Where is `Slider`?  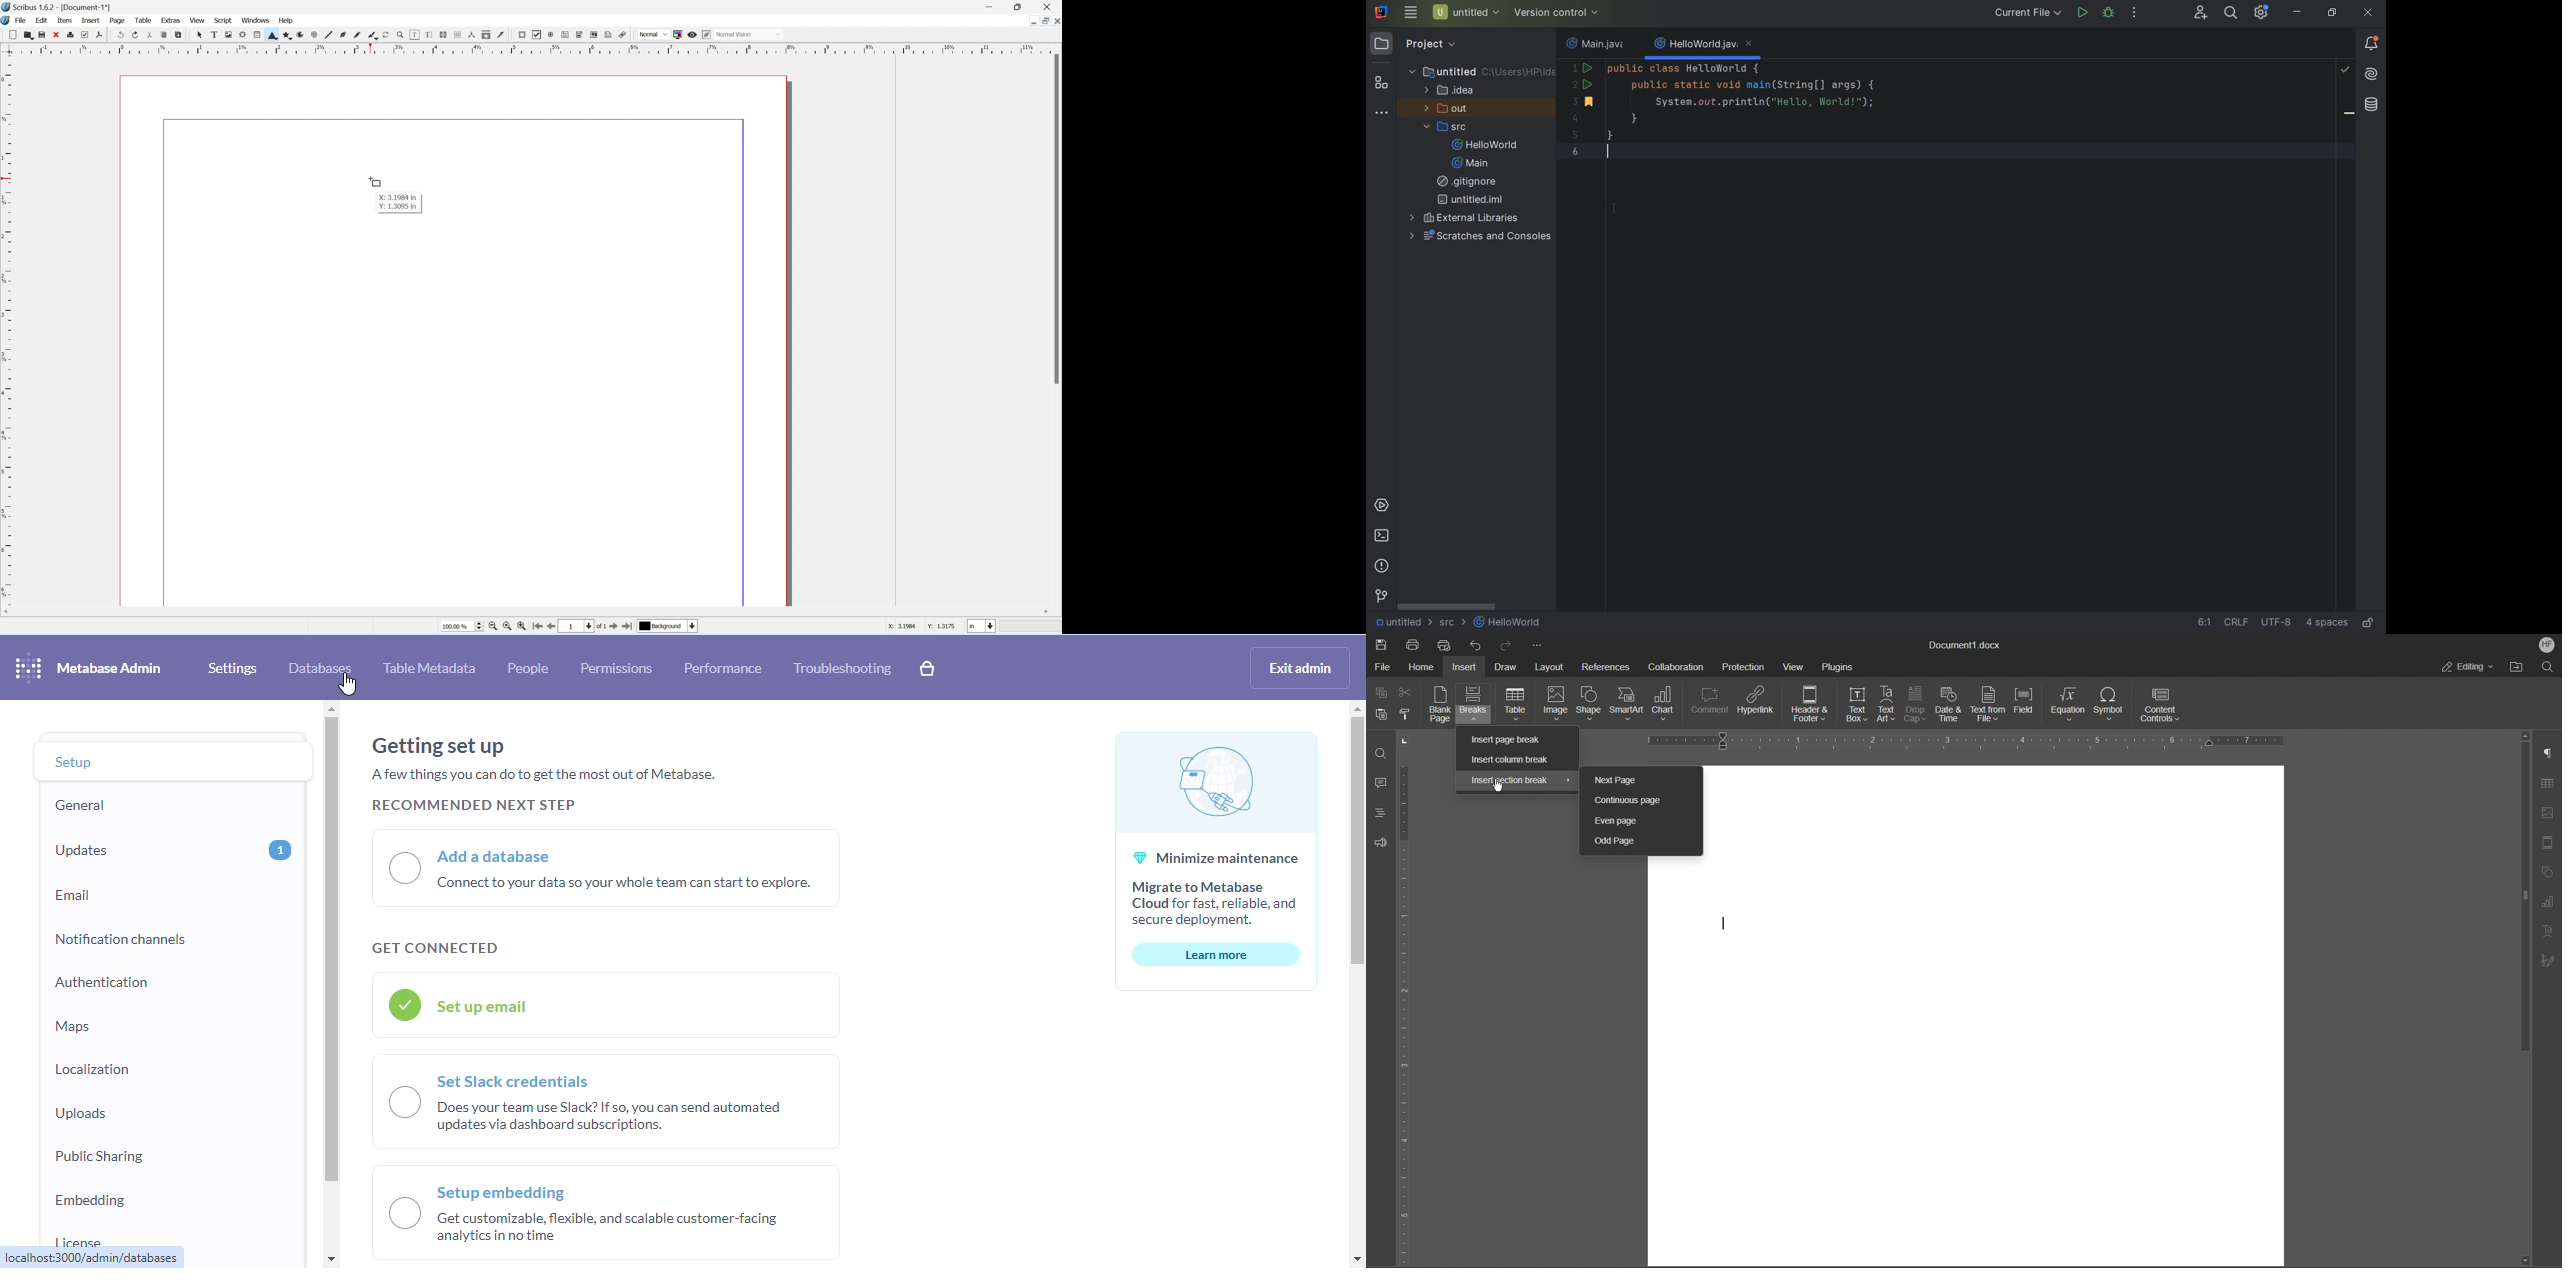
Slider is located at coordinates (476, 626).